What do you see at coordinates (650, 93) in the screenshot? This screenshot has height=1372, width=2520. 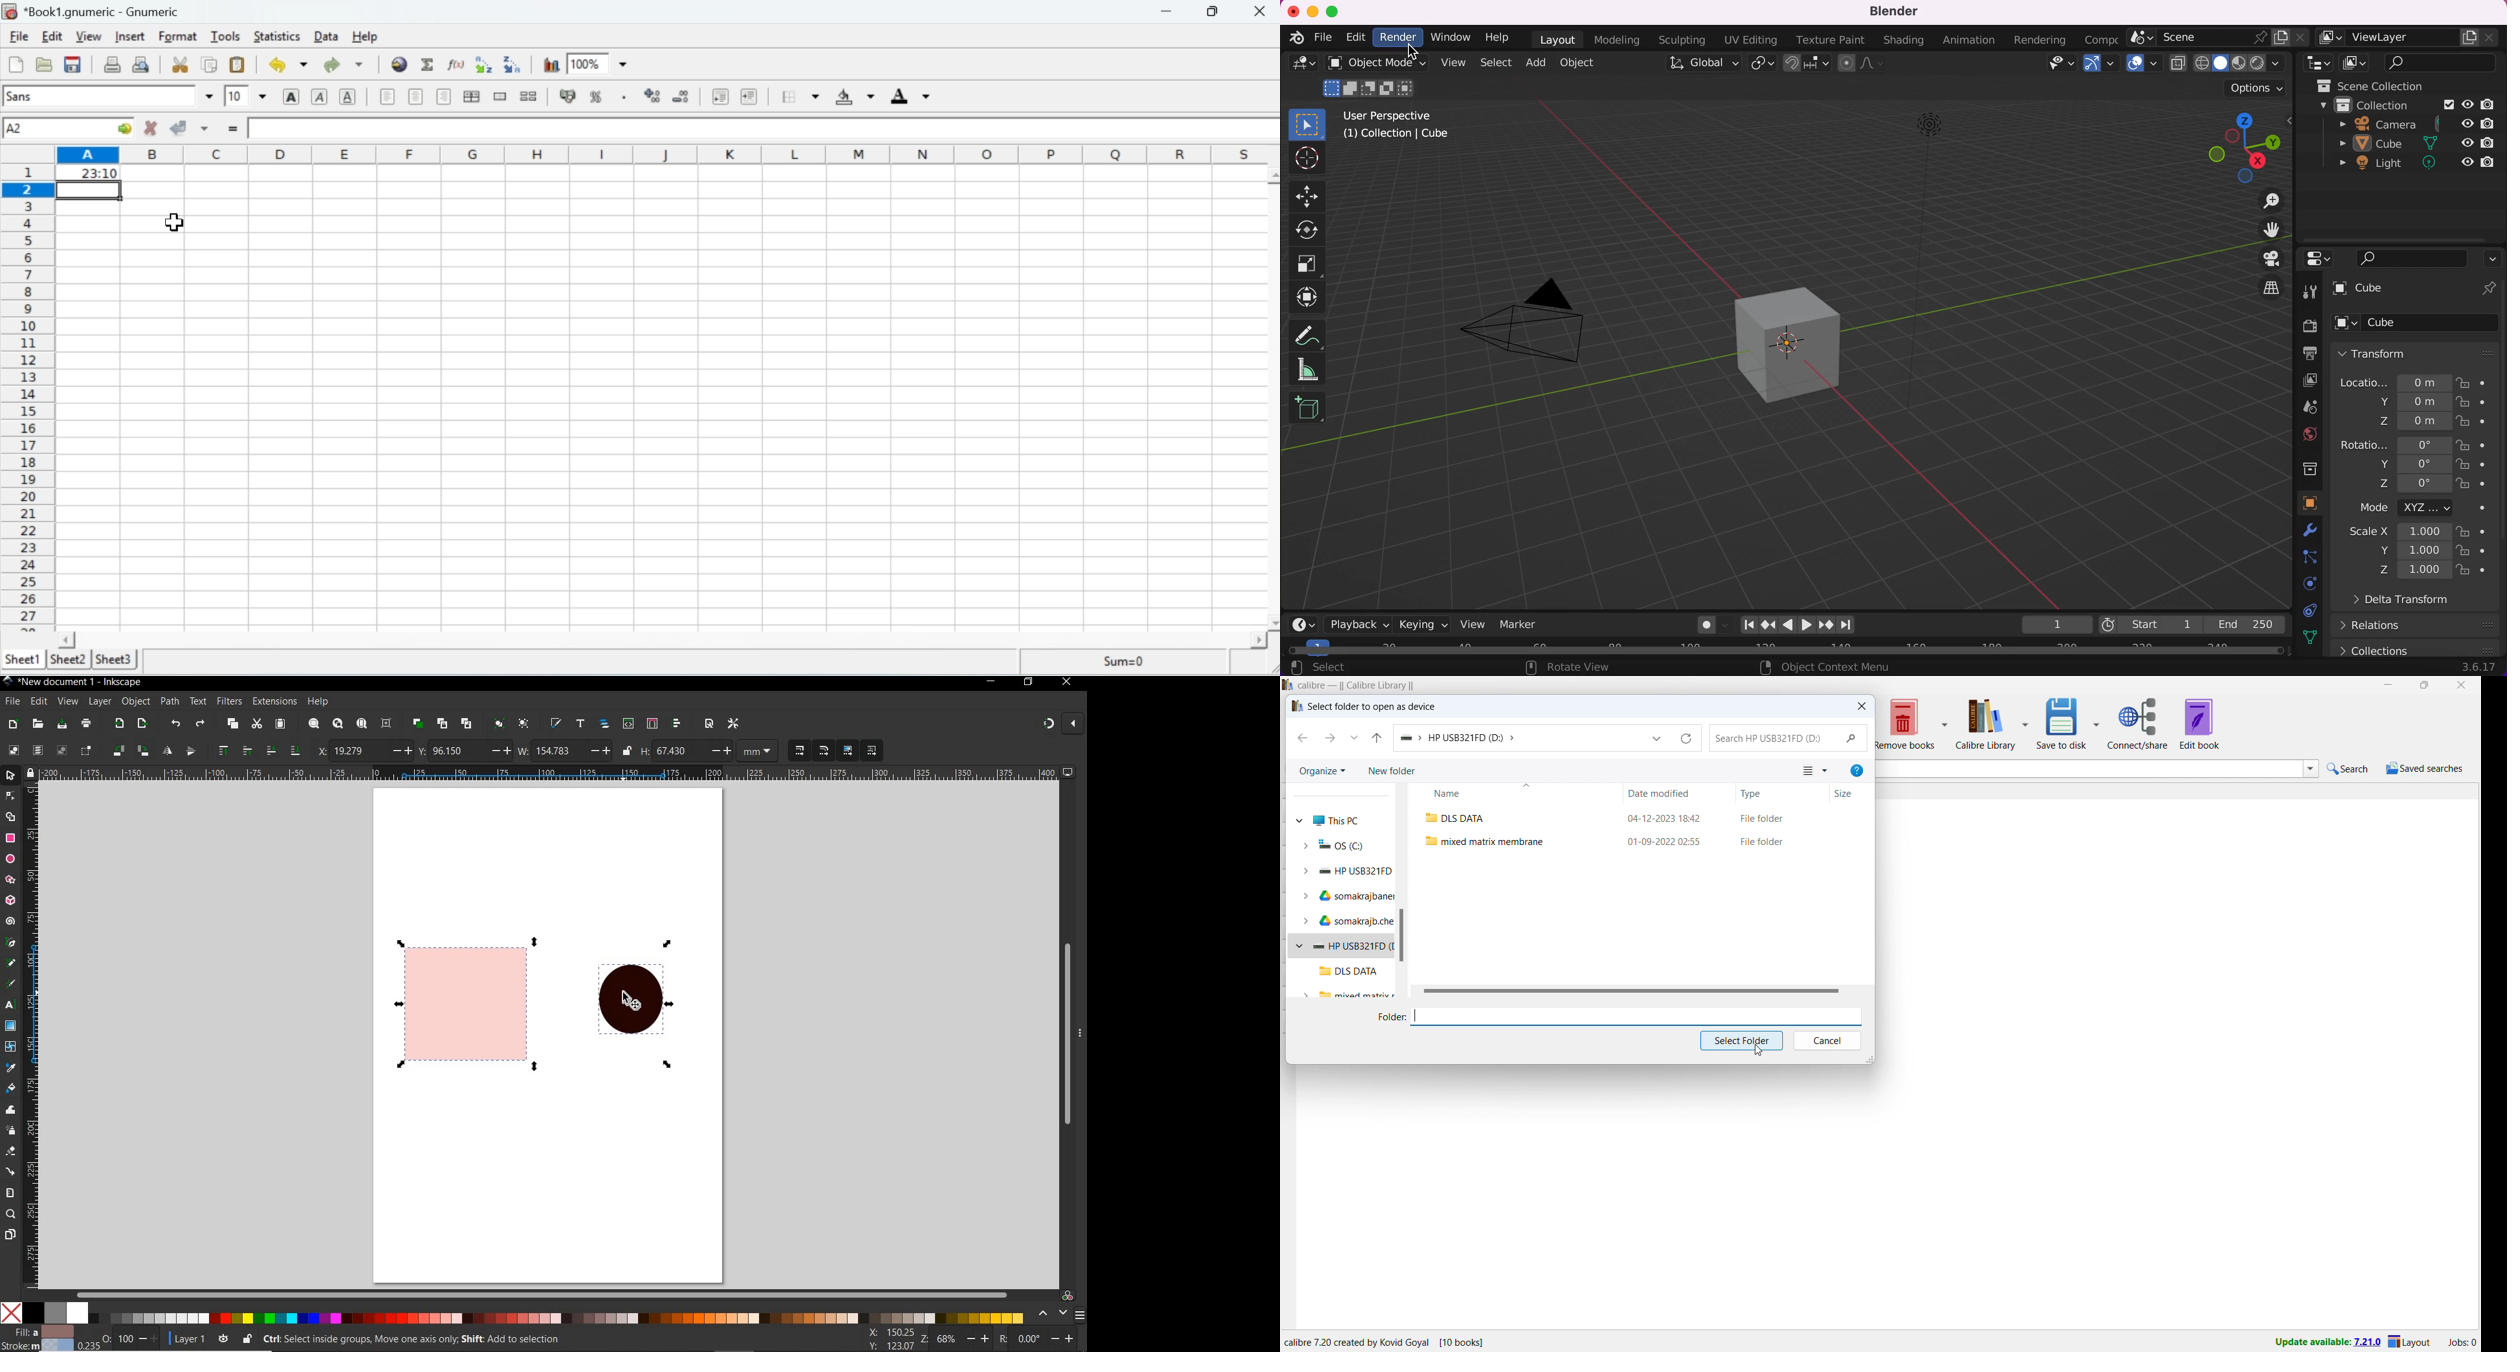 I see `Increase the number of decimals displayed` at bounding box center [650, 93].